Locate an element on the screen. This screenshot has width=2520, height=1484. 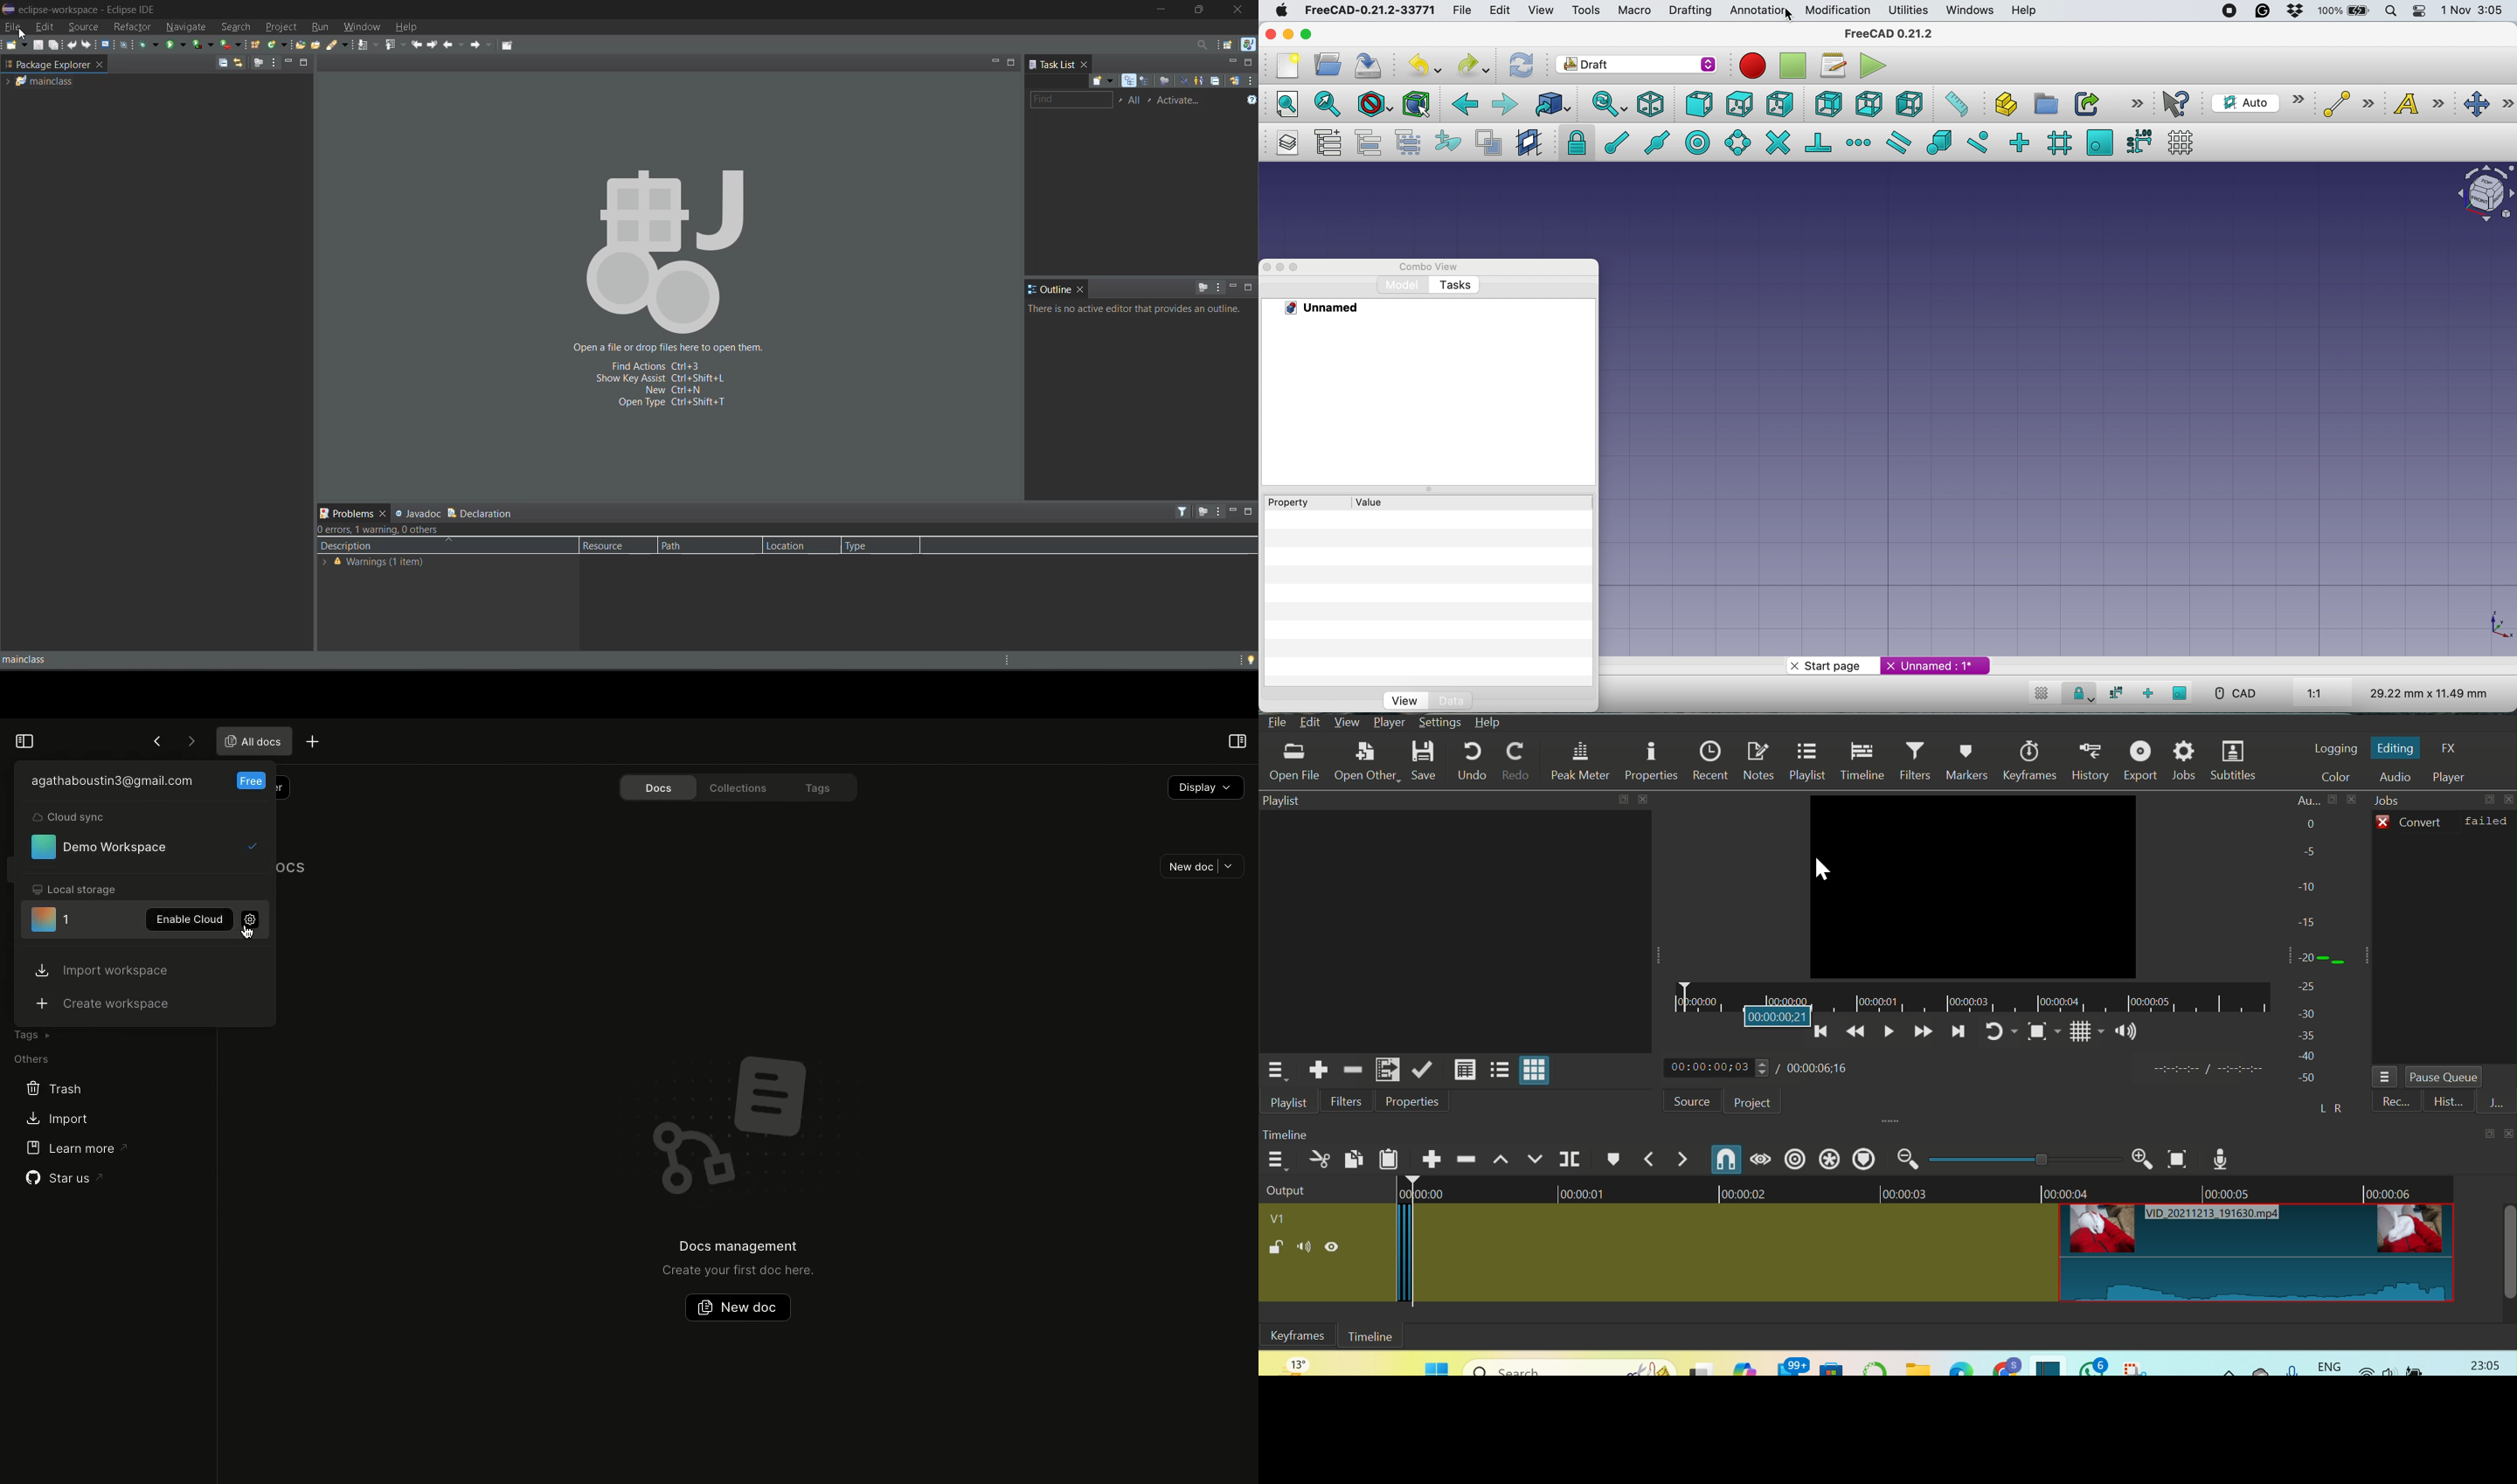
Filters is located at coordinates (1350, 1101).